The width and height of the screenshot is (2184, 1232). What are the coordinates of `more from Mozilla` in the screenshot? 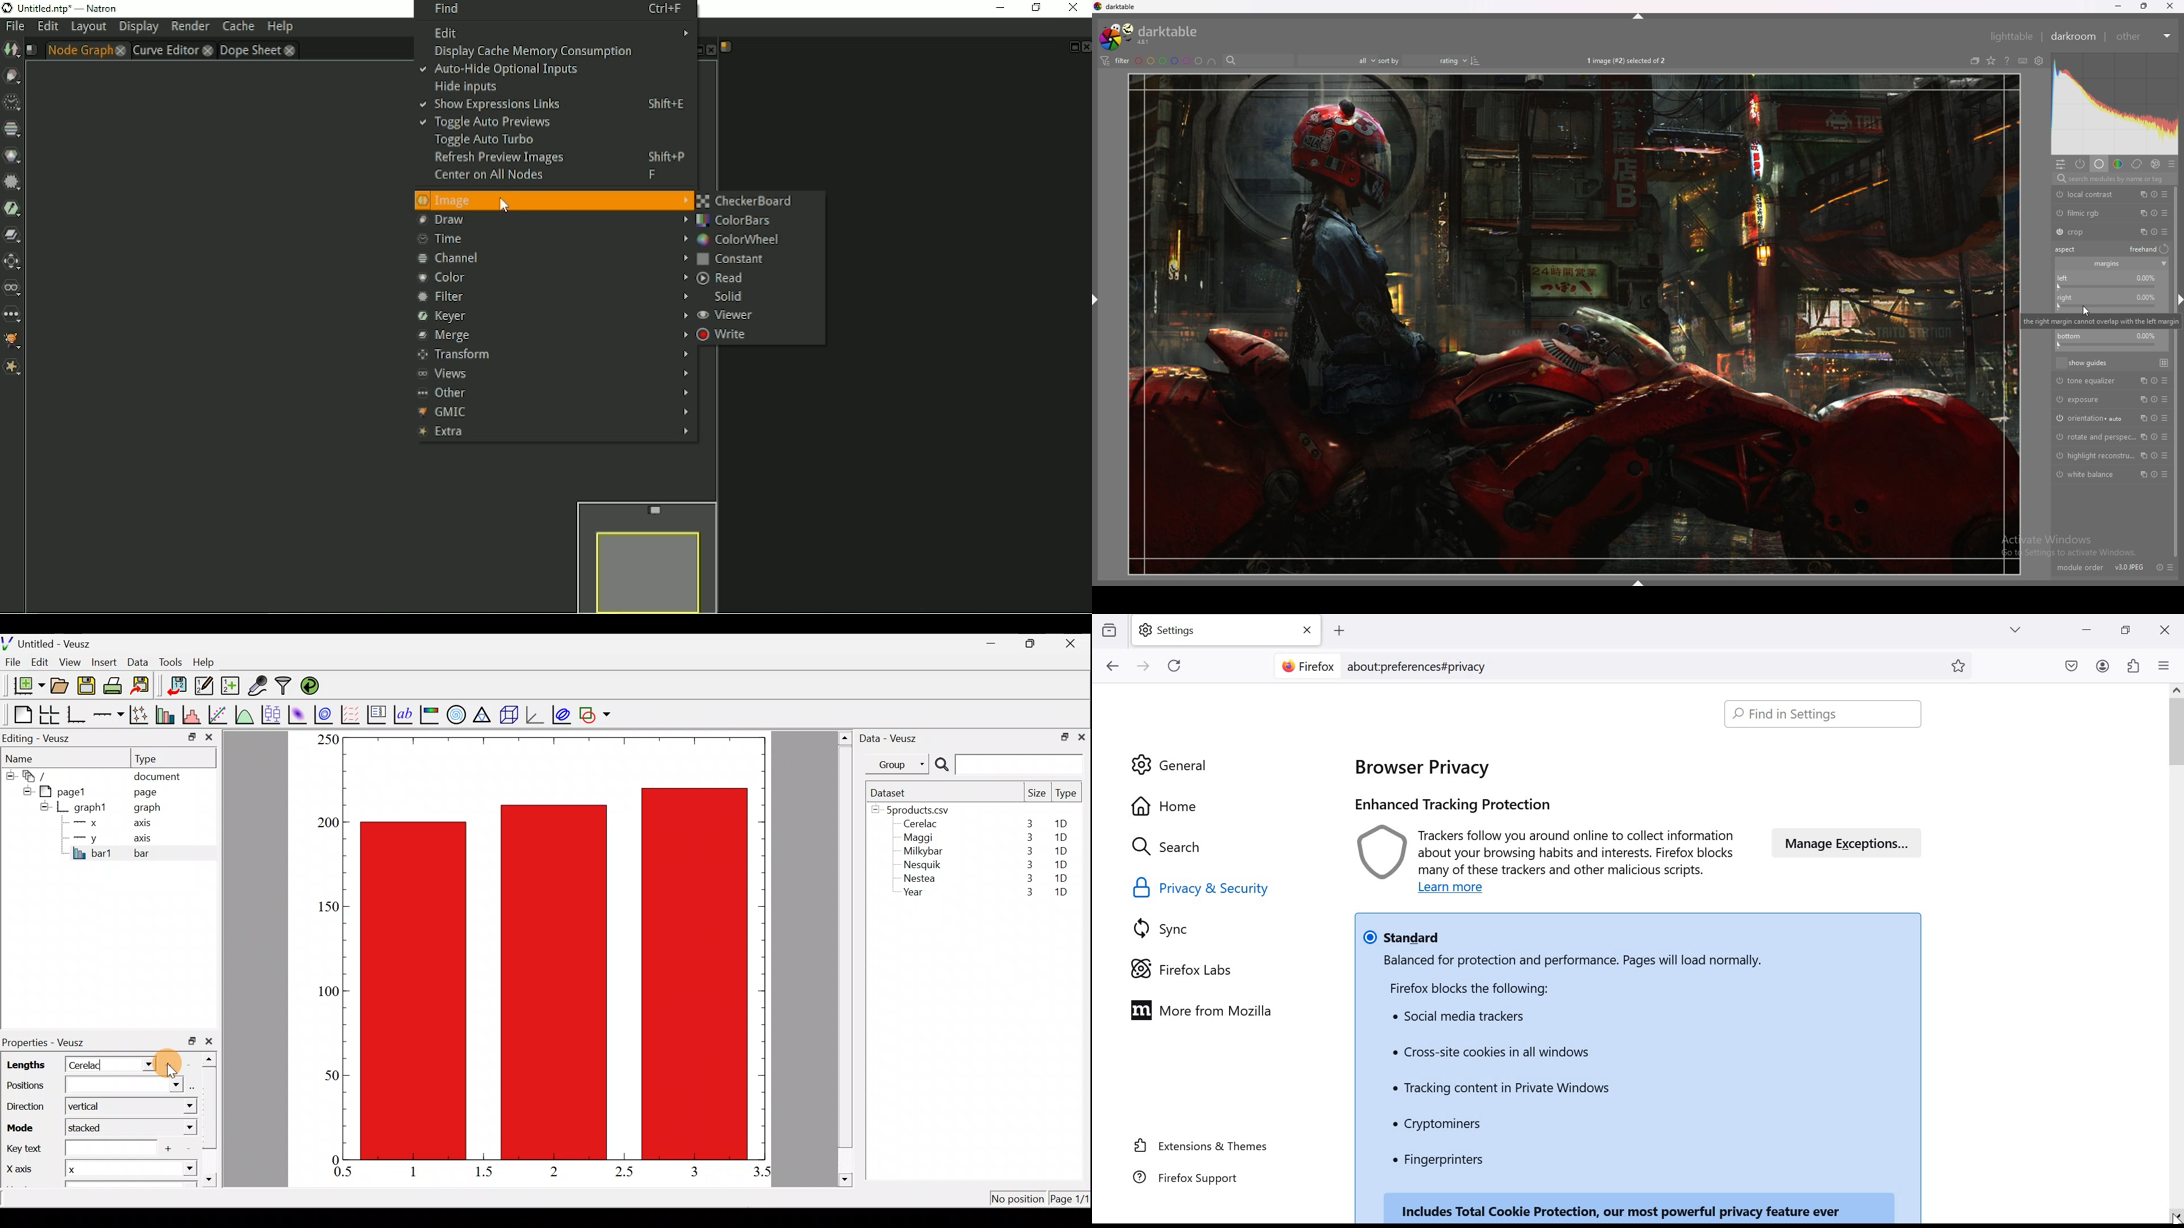 It's located at (1207, 1010).